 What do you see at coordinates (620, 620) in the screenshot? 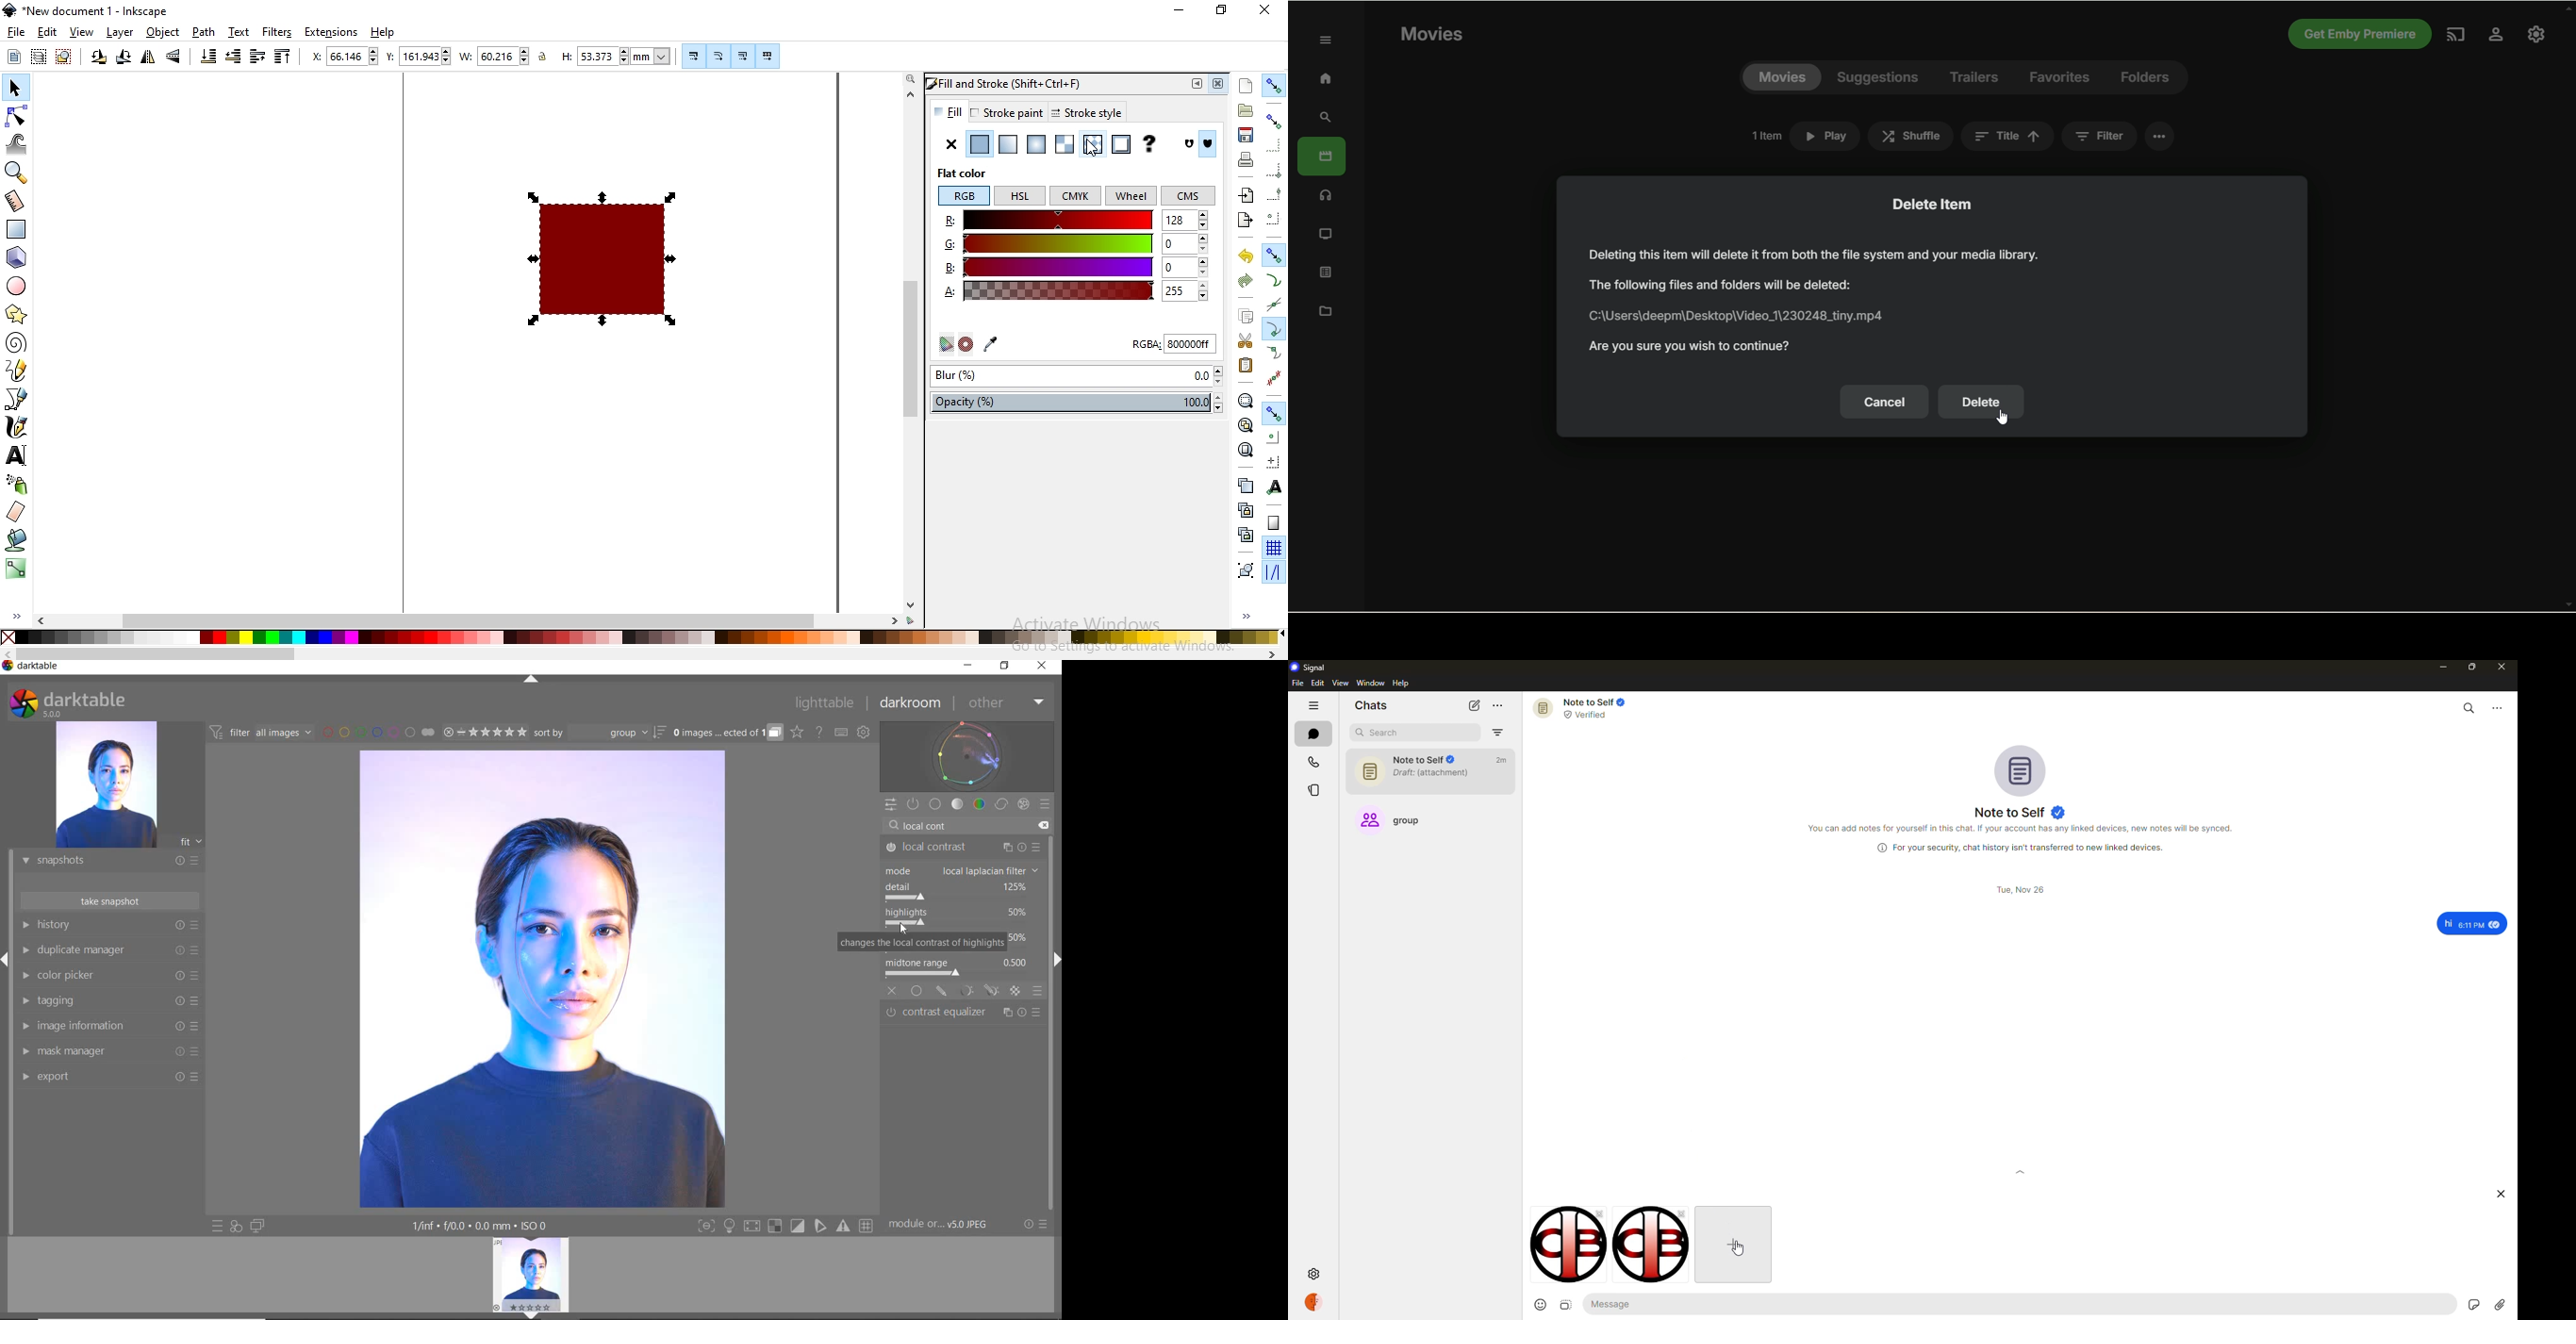
I see `scrollbar` at bounding box center [620, 620].